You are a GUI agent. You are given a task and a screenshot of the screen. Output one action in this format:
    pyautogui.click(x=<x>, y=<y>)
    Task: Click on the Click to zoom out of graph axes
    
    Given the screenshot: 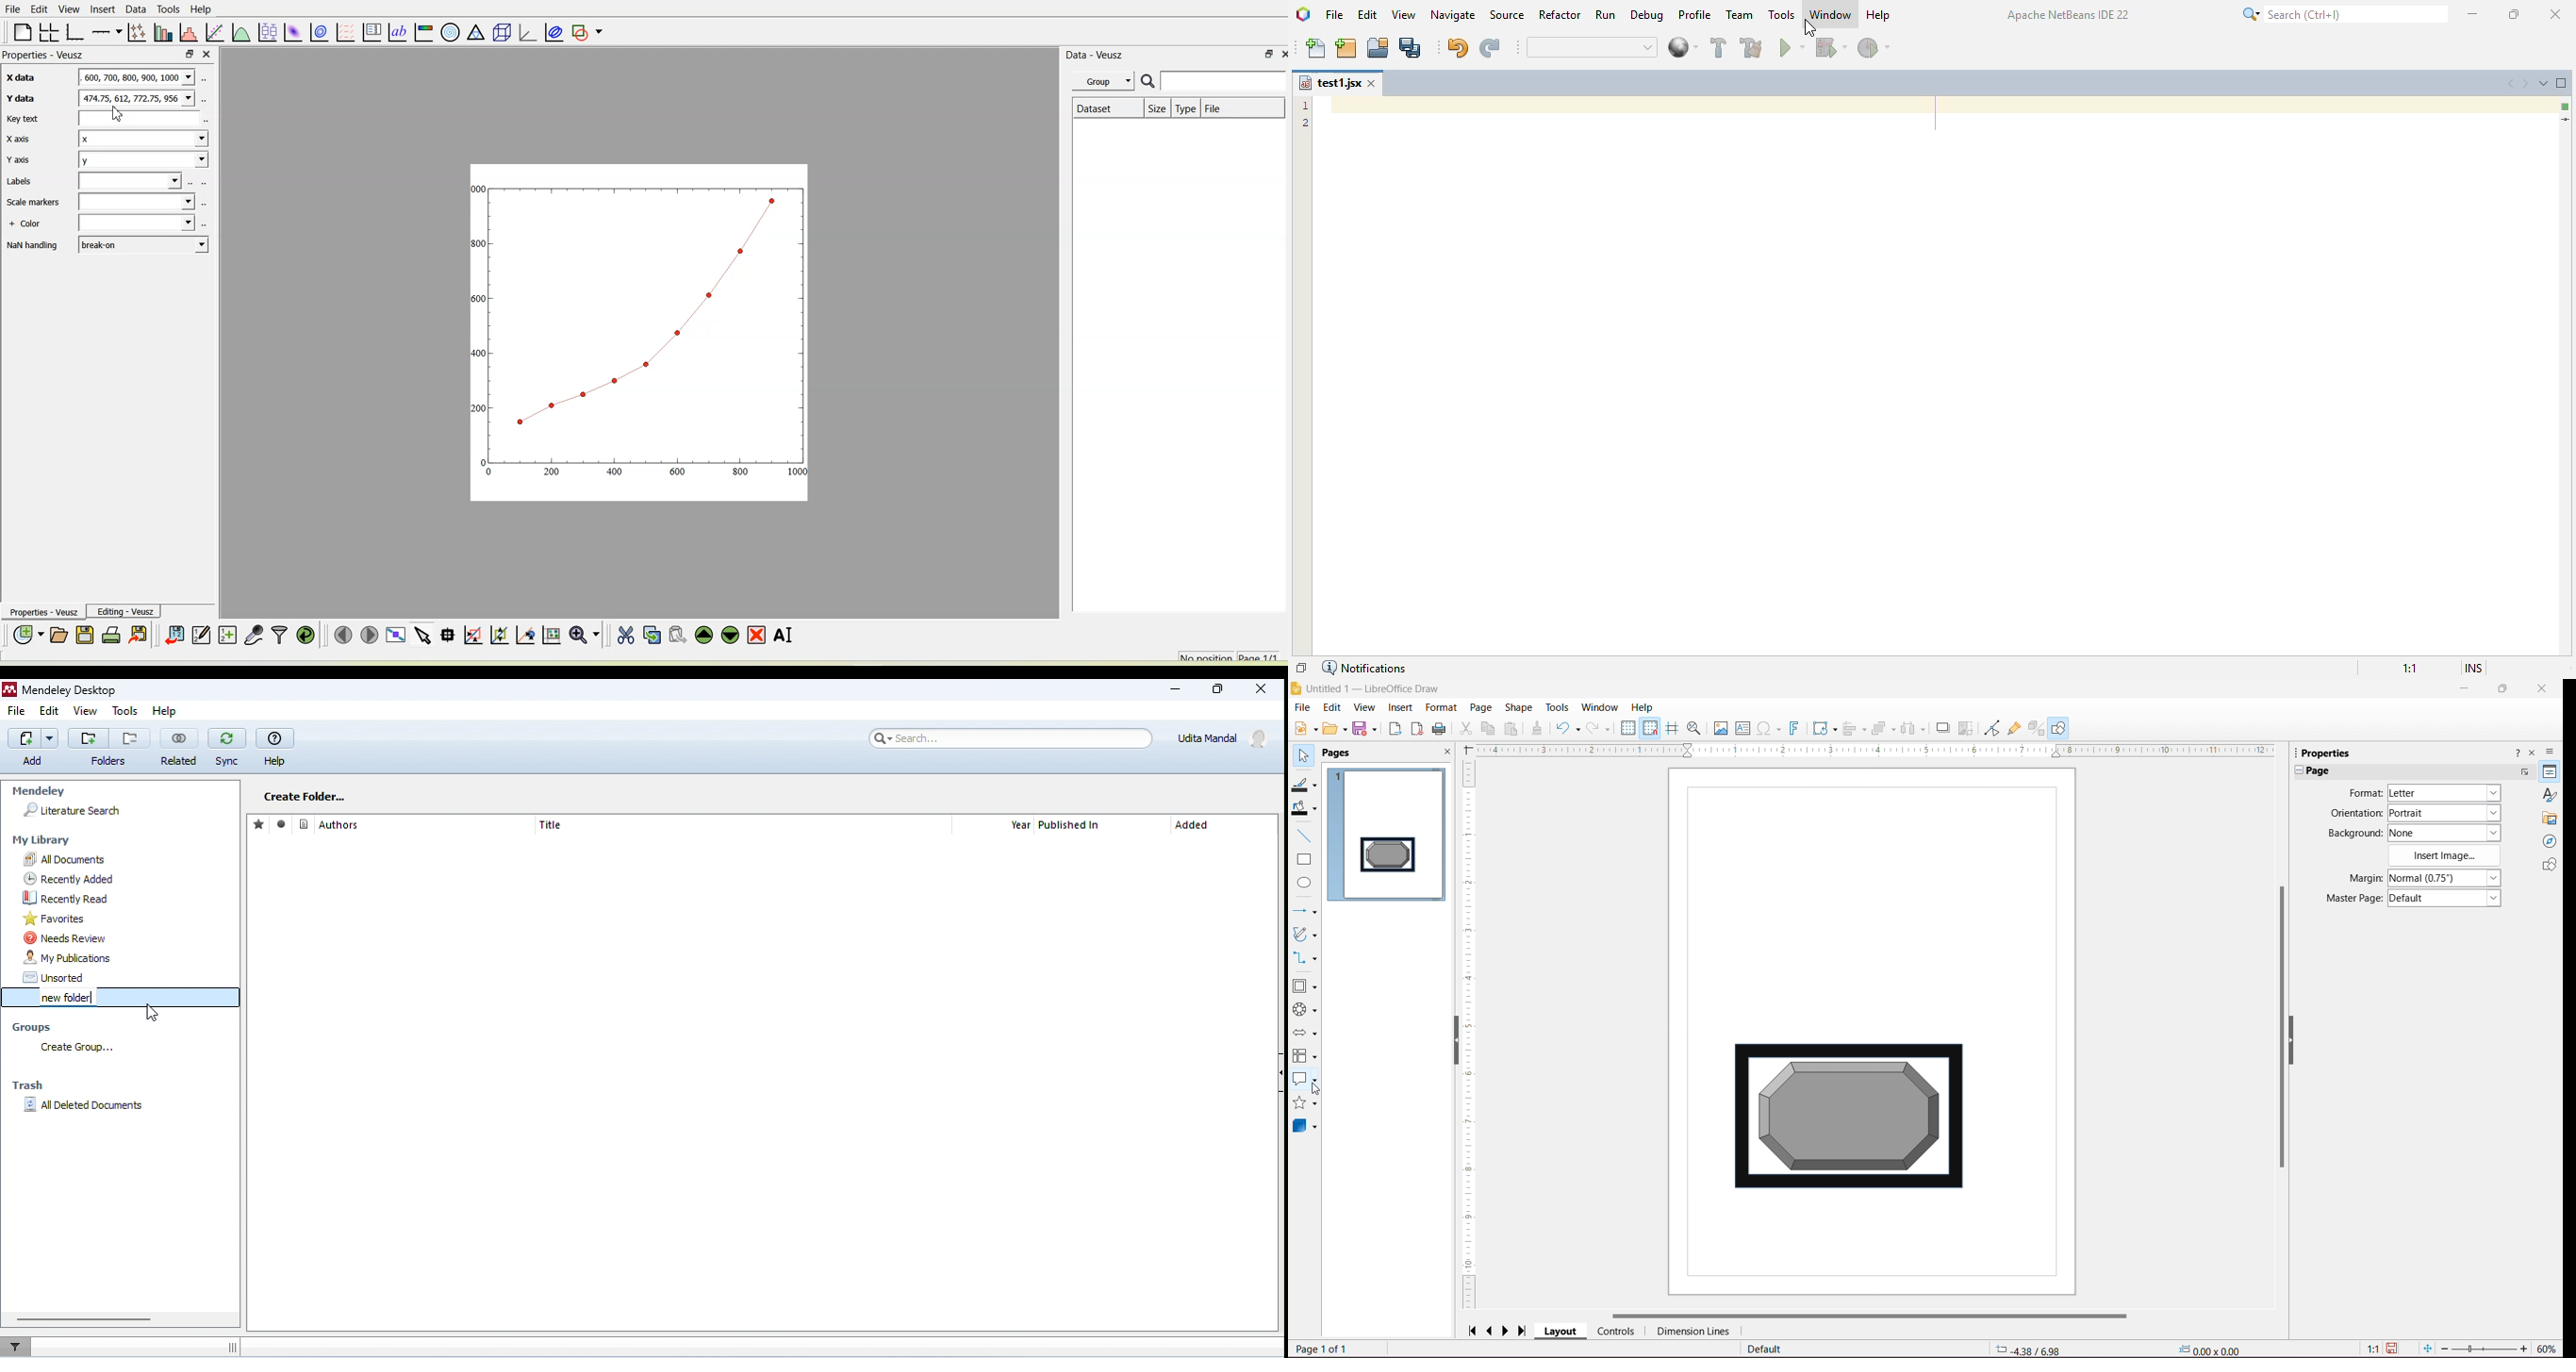 What is the action you would take?
    pyautogui.click(x=501, y=637)
    